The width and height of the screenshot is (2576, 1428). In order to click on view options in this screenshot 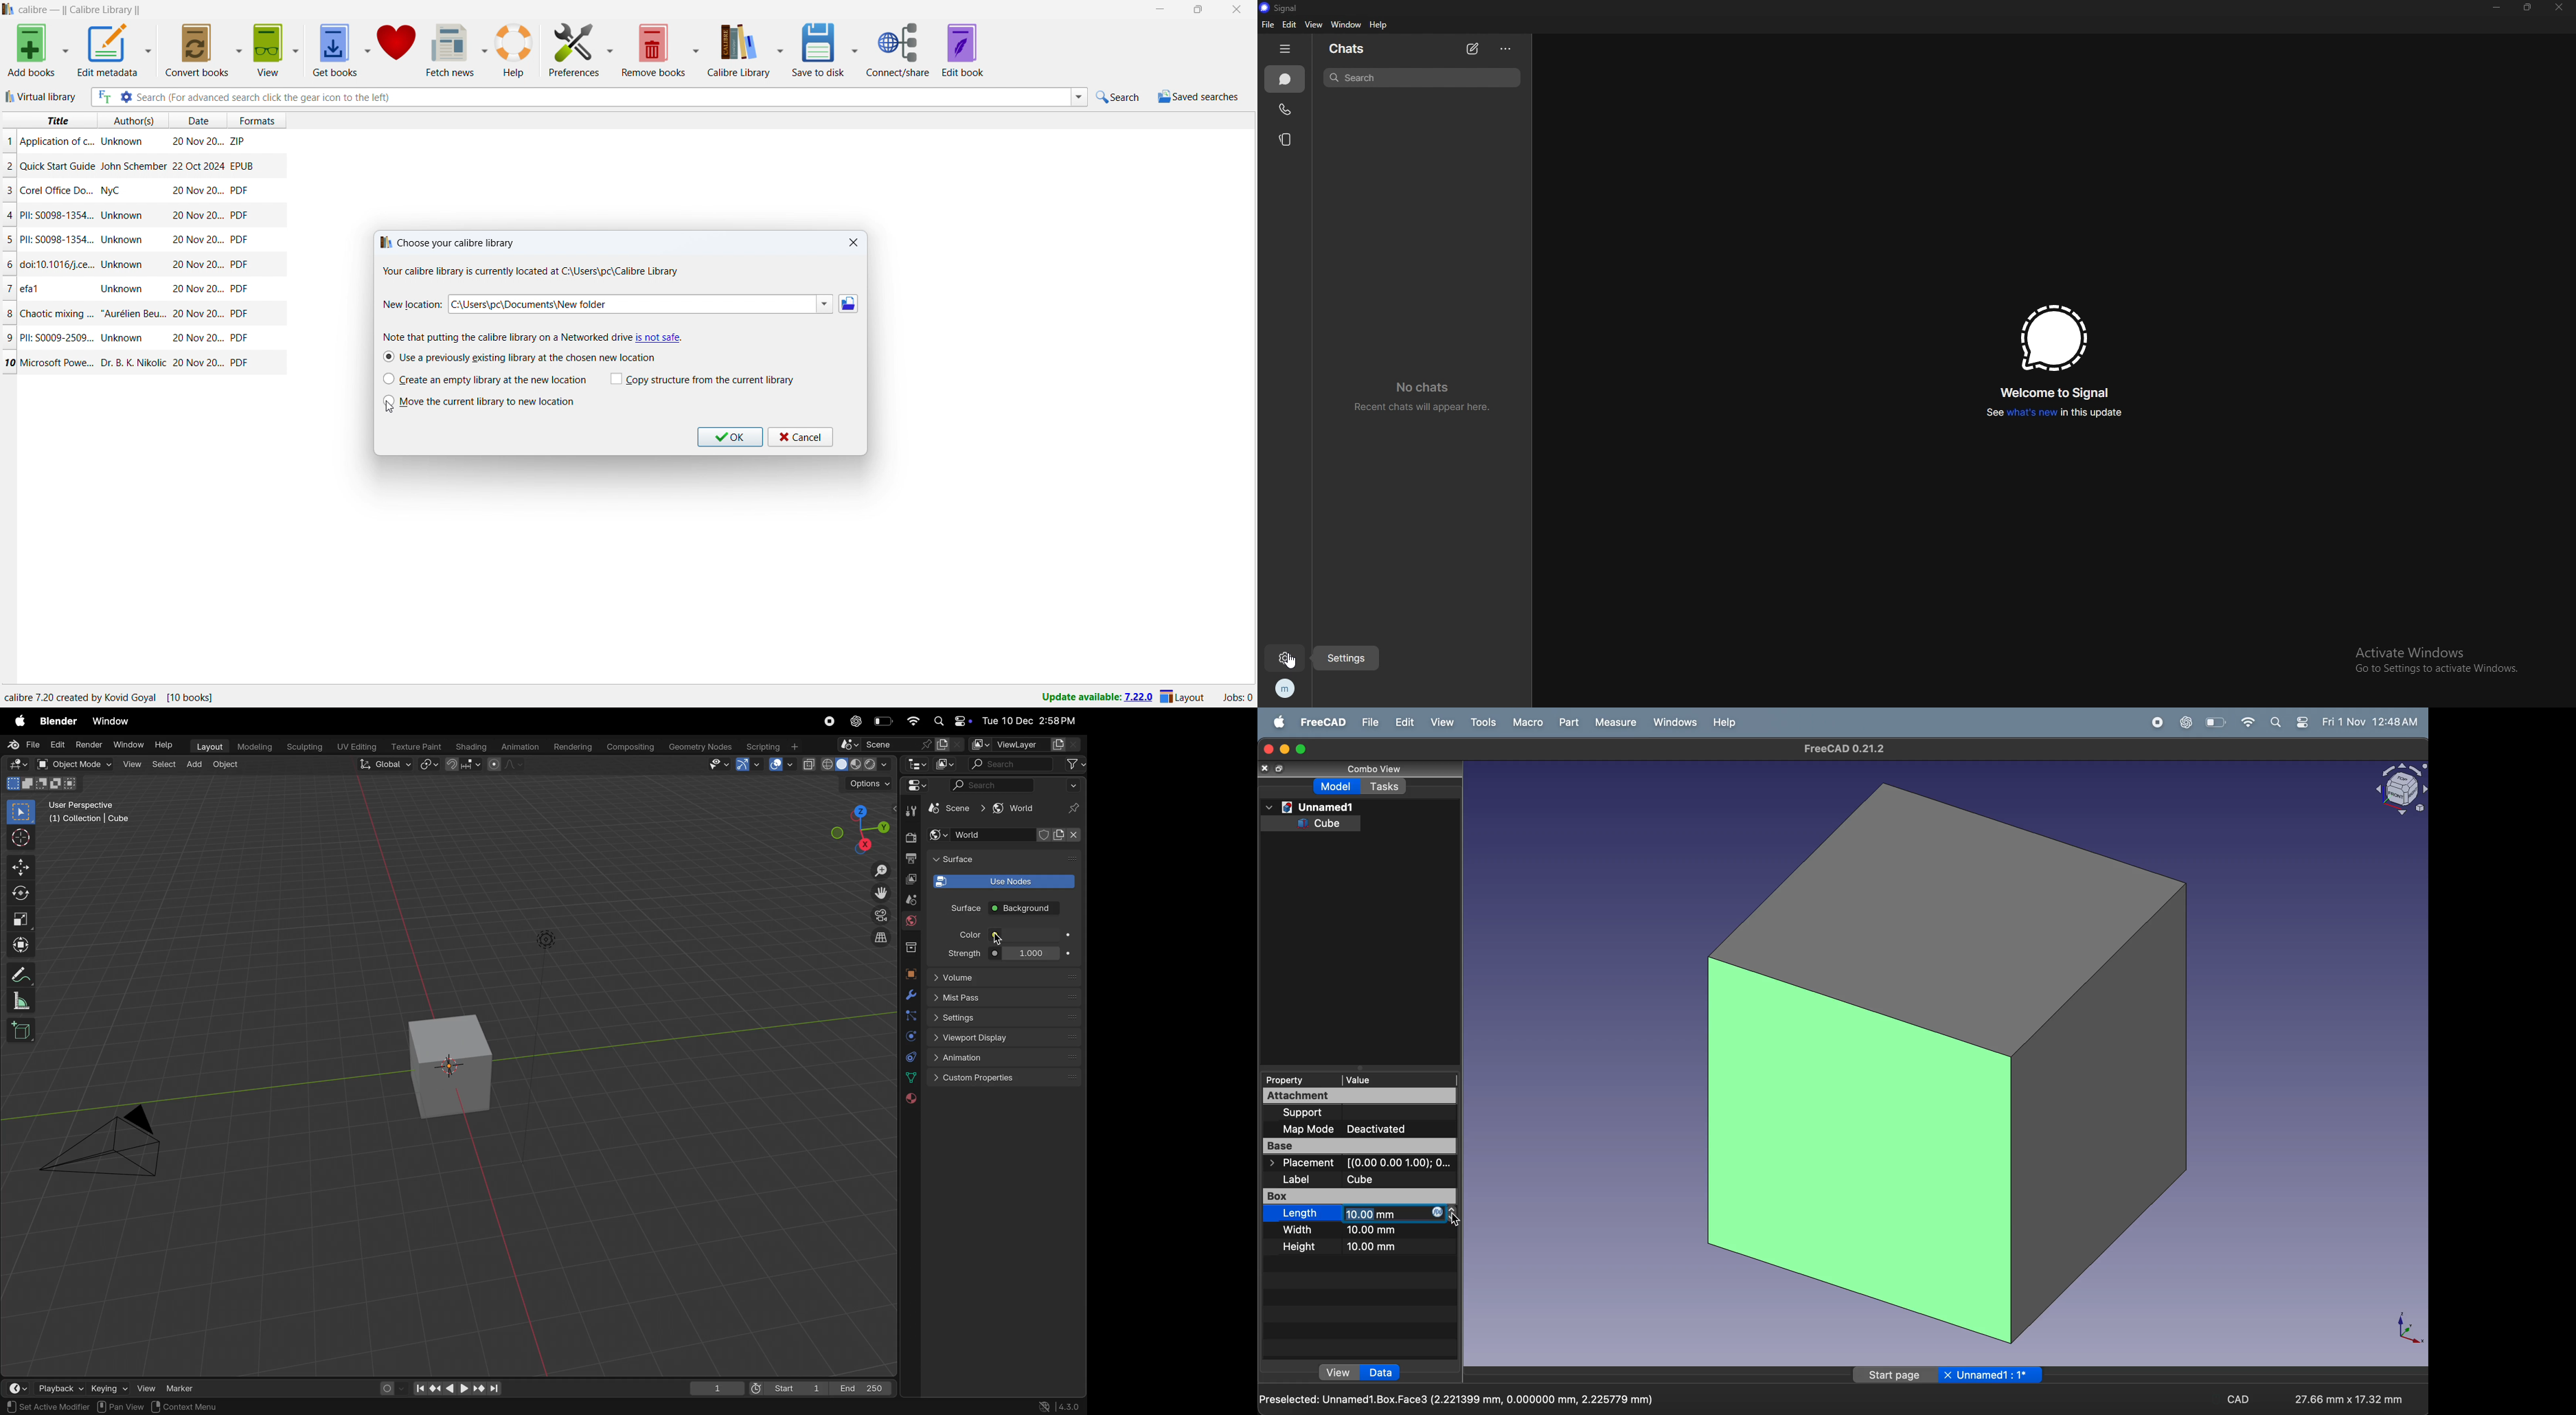, I will do `click(297, 50)`.